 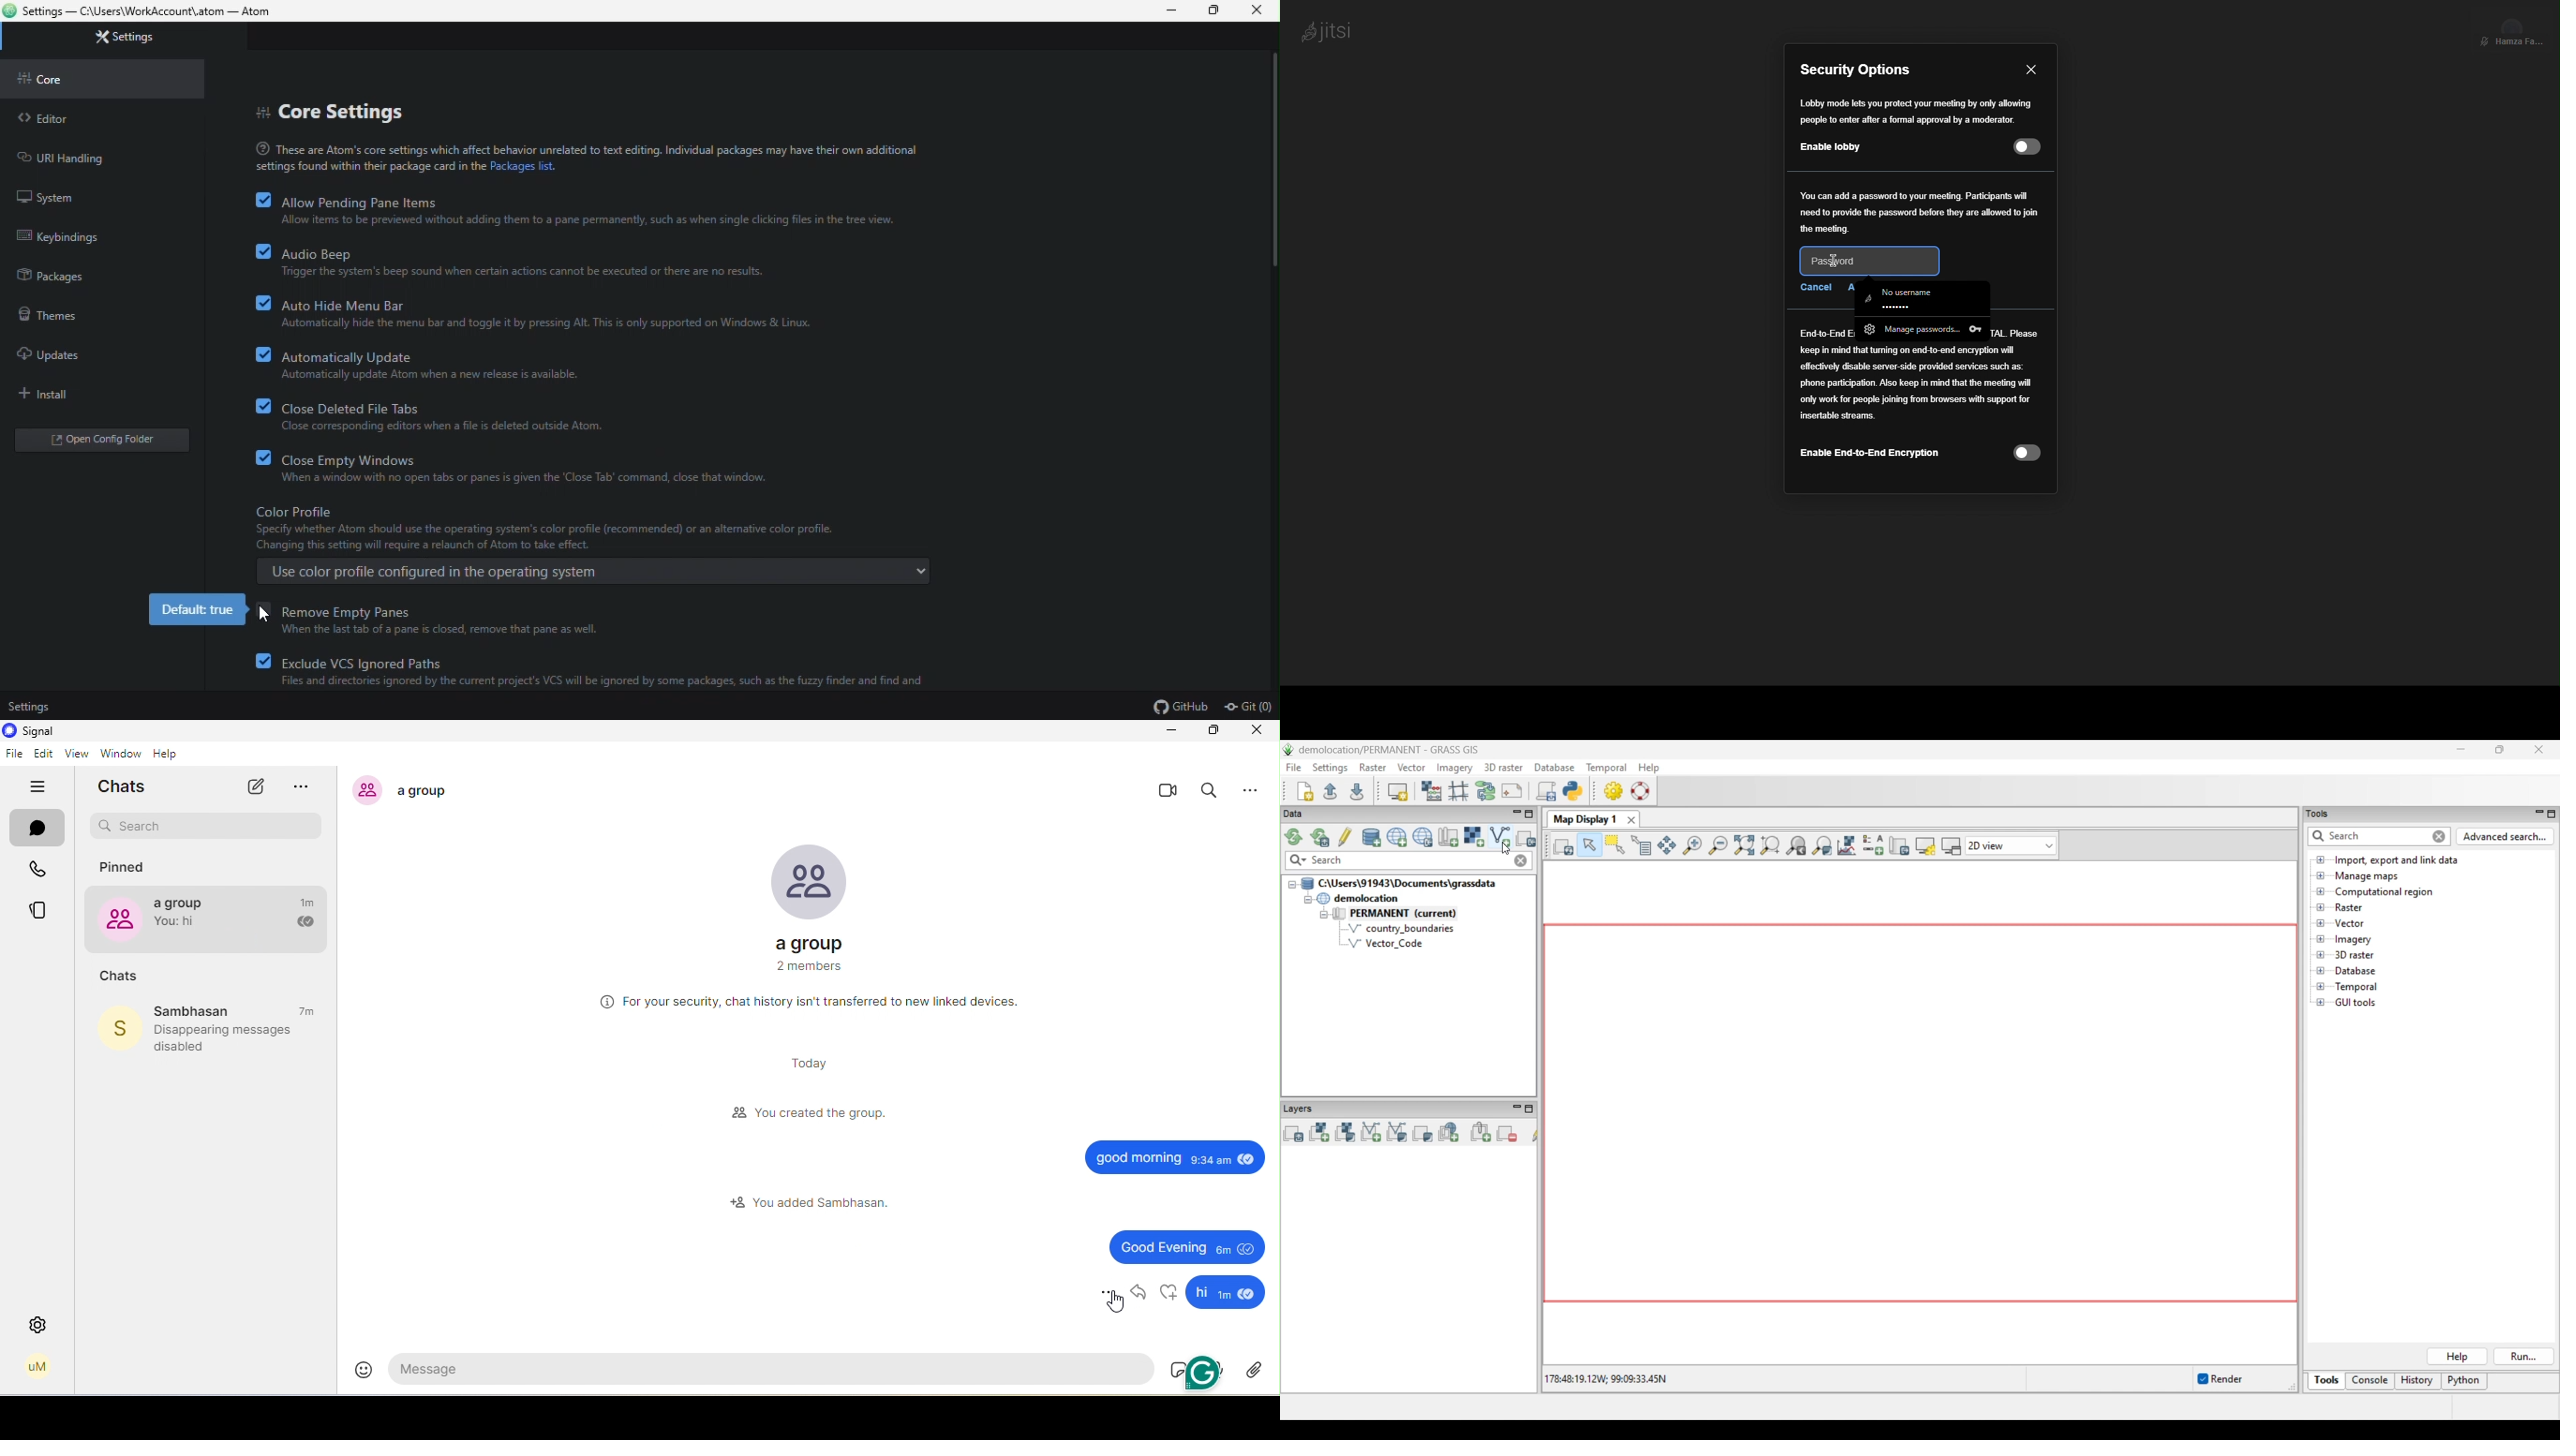 I want to click on Click to open files under Raster, so click(x=2321, y=907).